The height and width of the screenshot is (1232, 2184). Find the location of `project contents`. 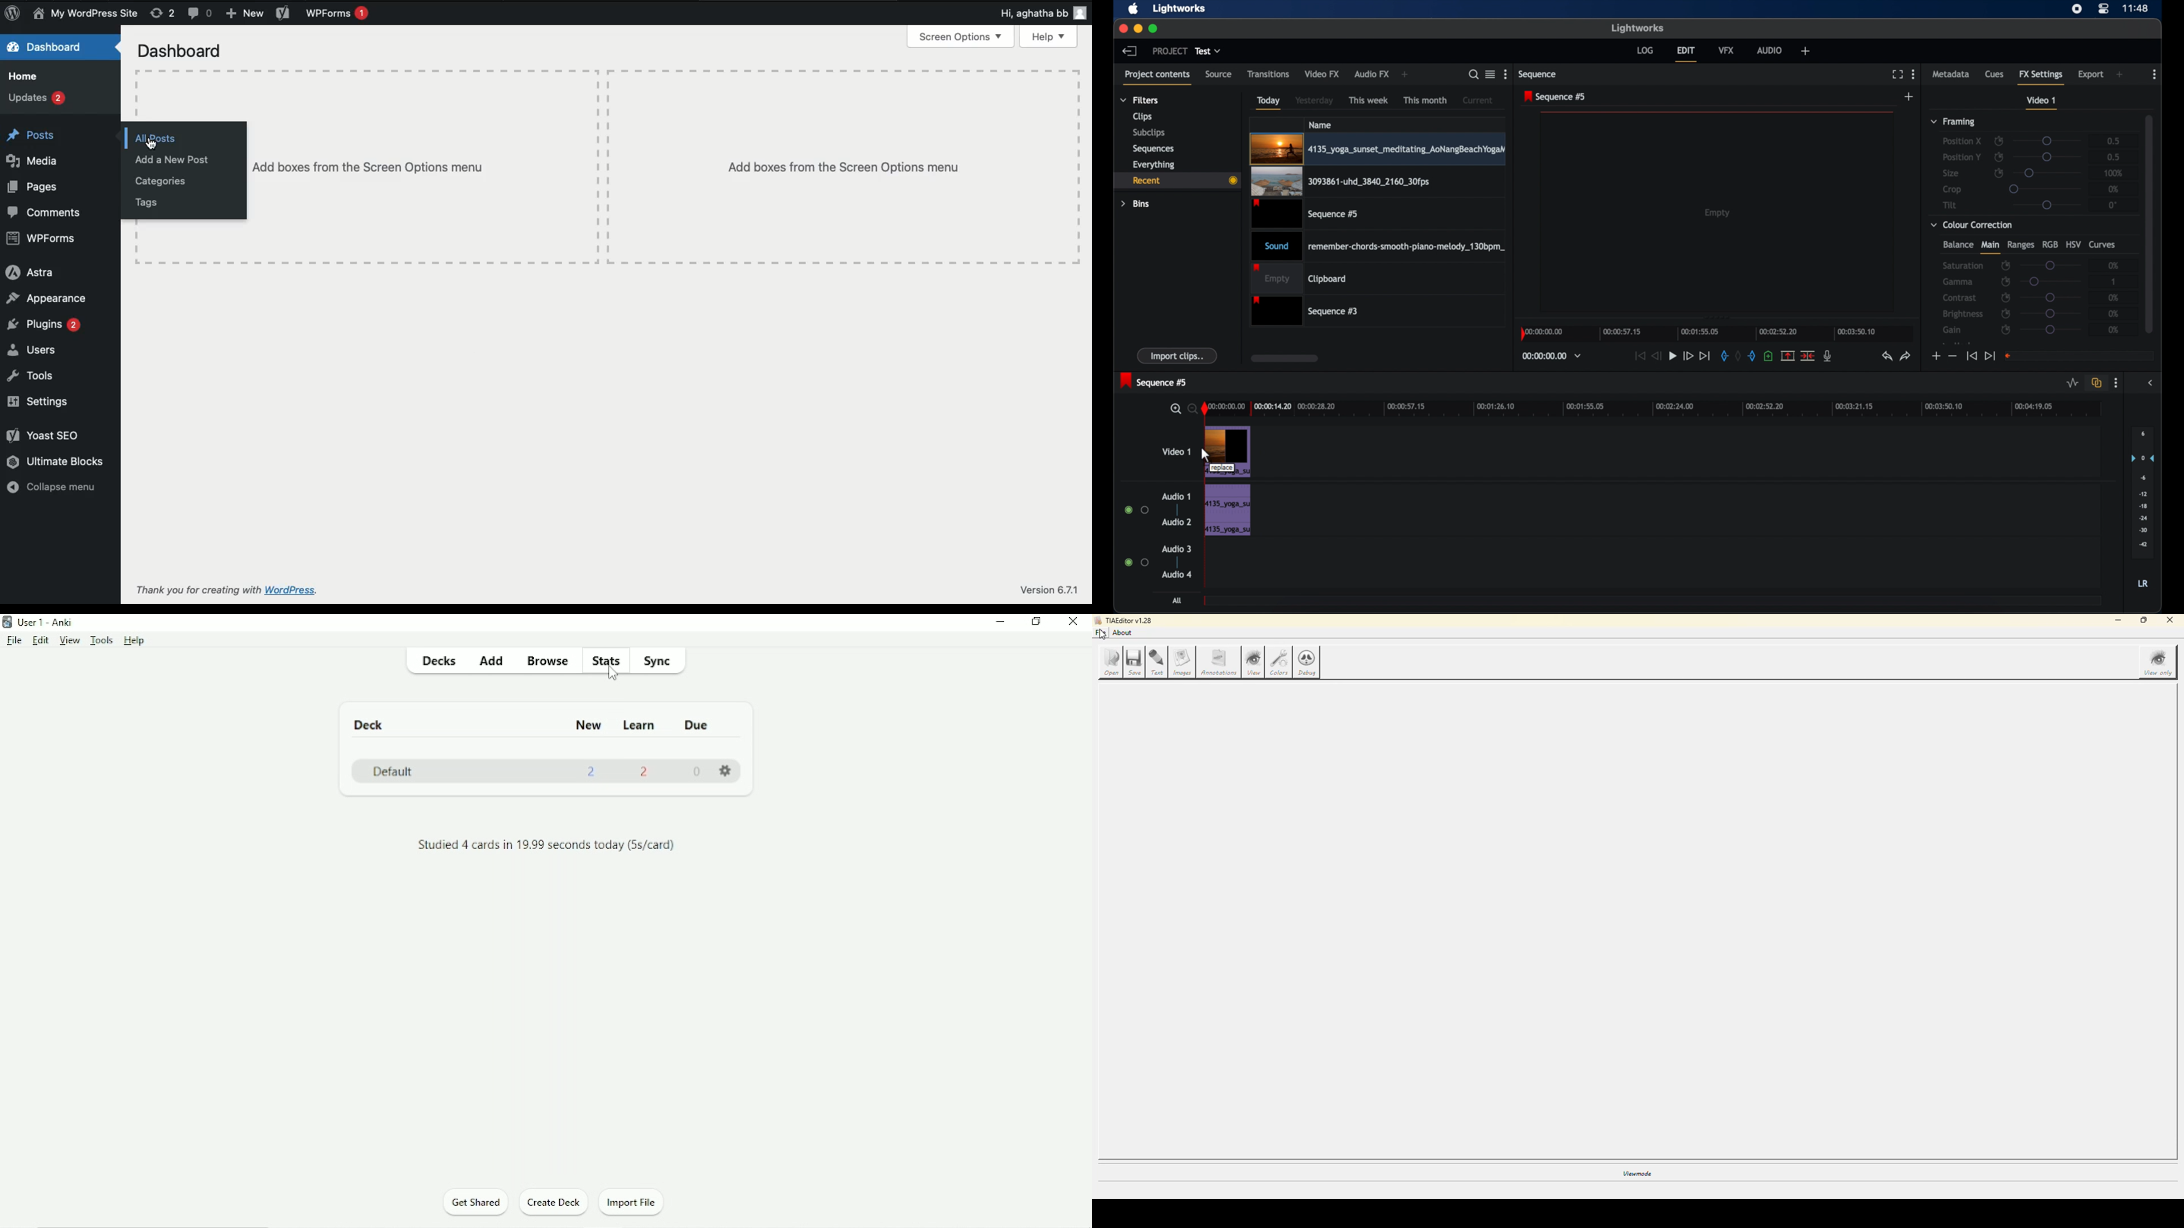

project contents is located at coordinates (1159, 77).